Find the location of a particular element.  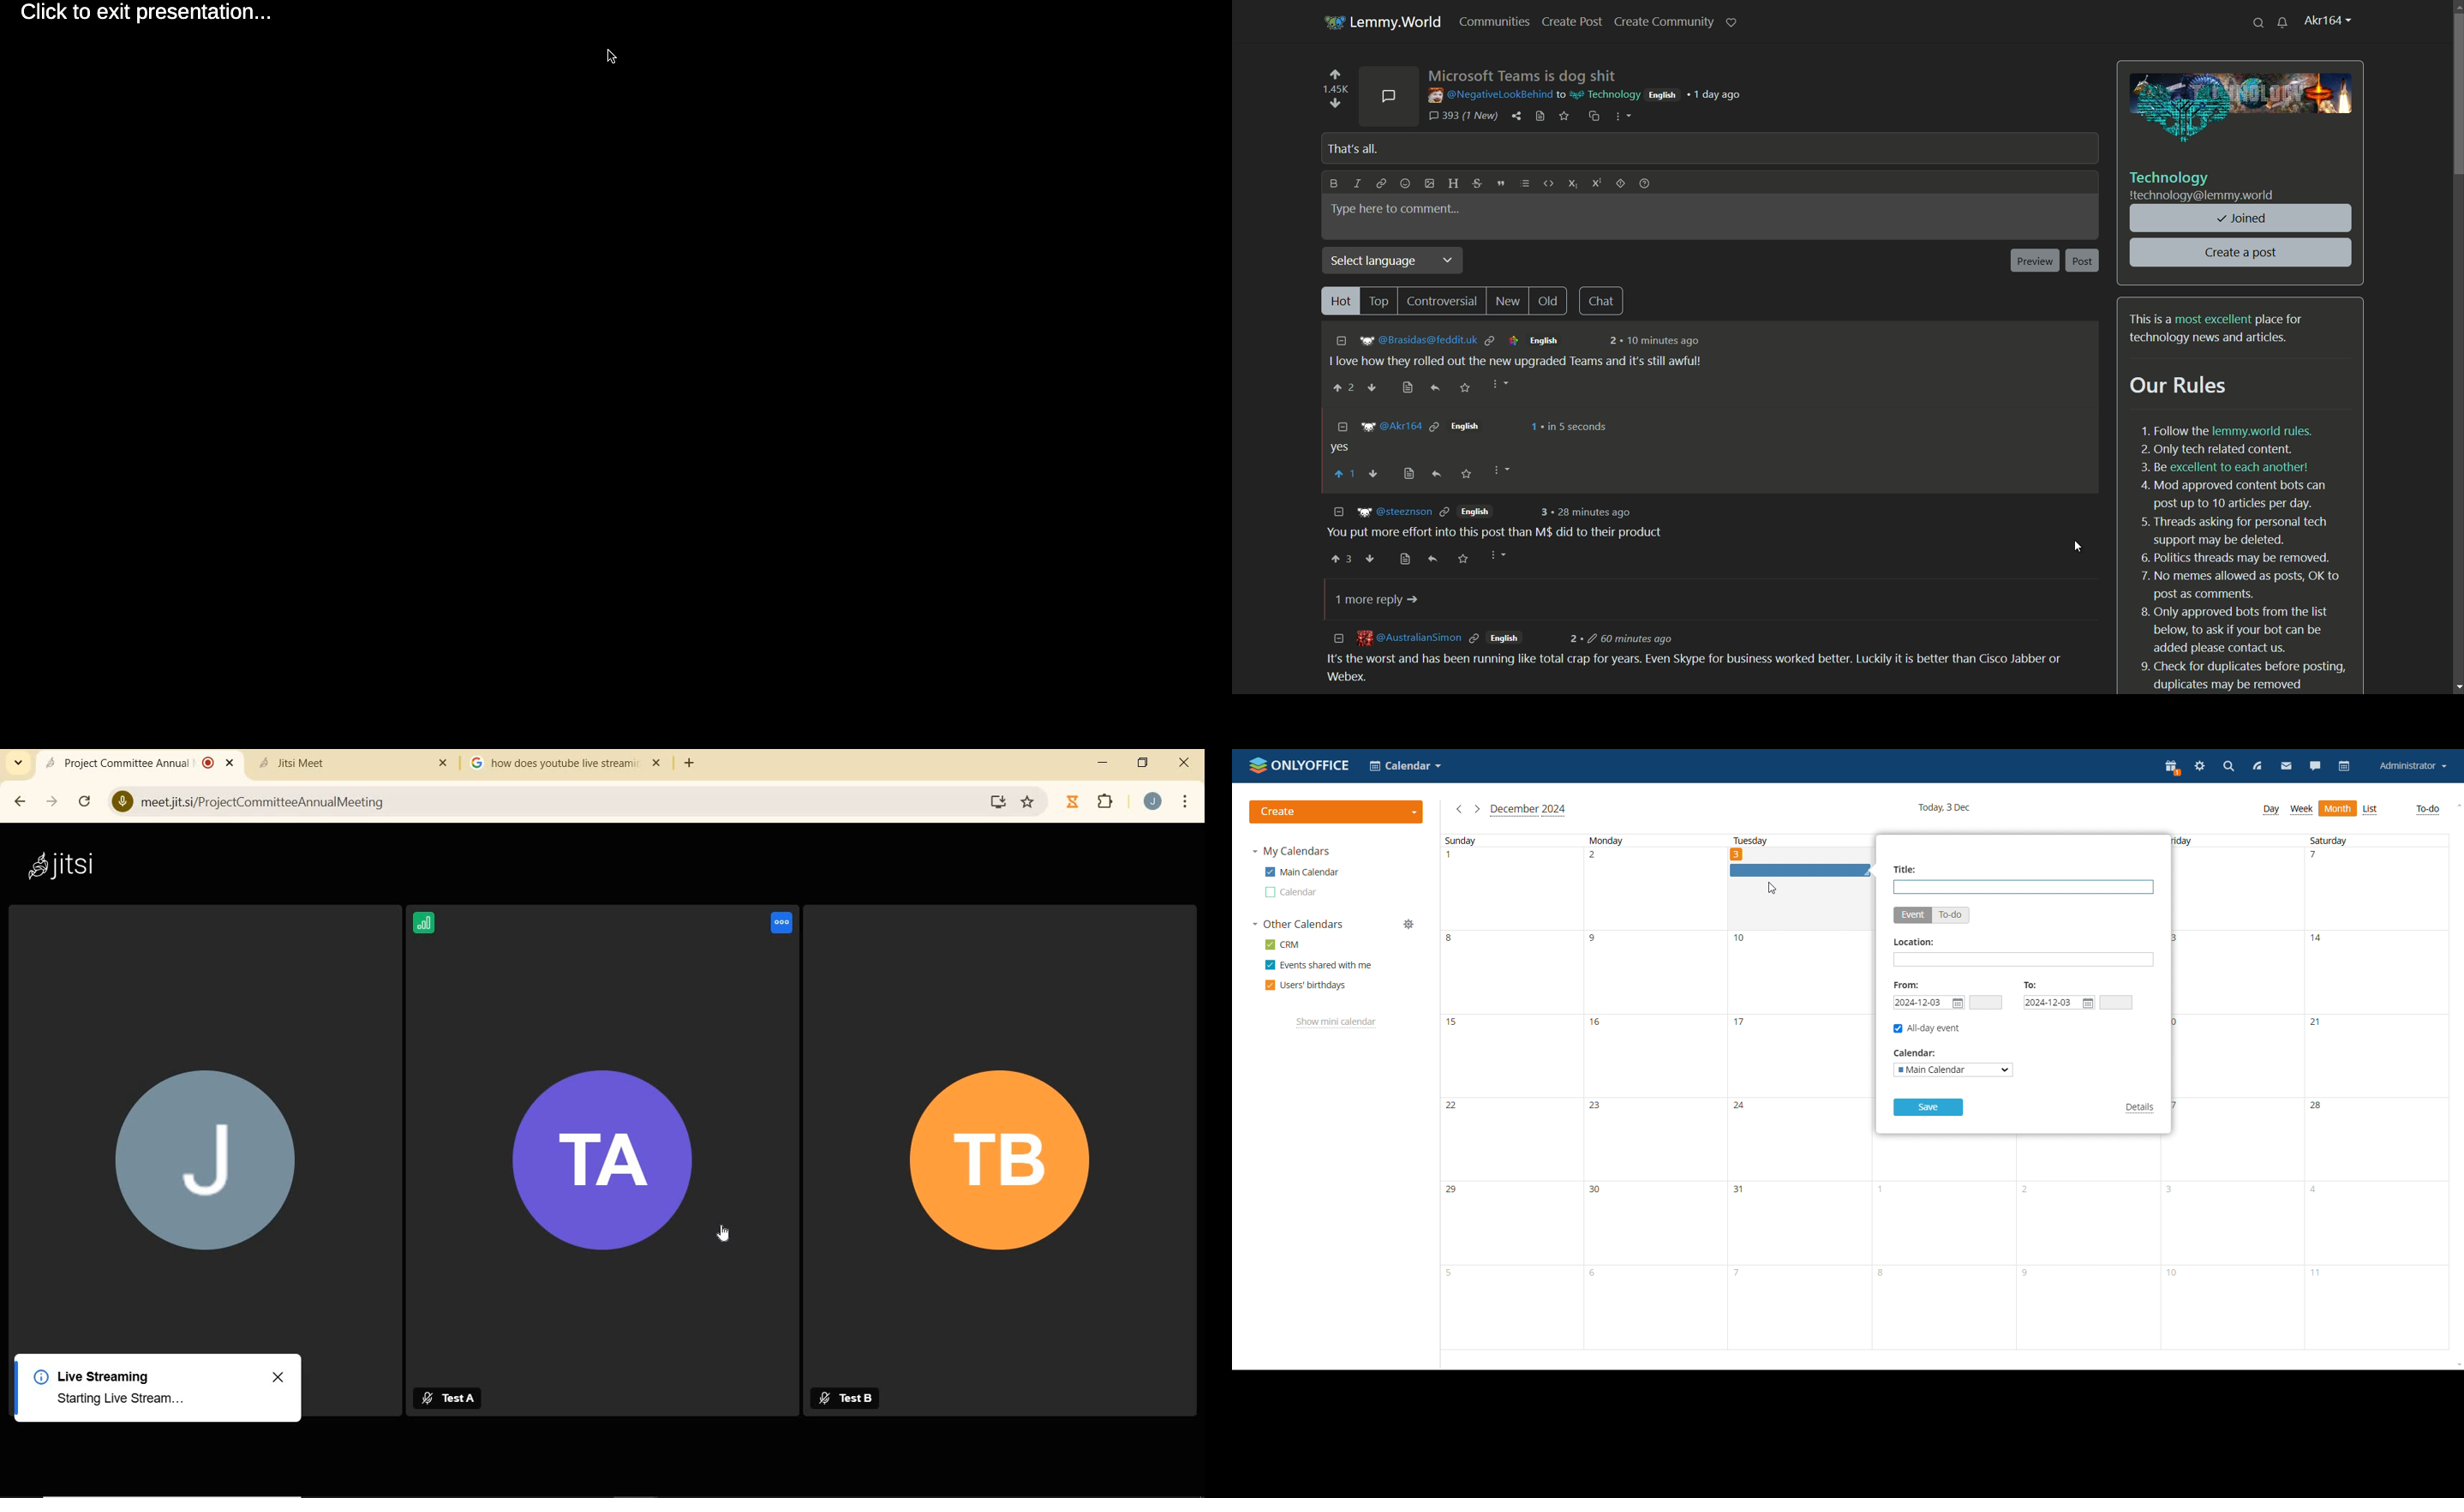

collapse is located at coordinates (1345, 426).